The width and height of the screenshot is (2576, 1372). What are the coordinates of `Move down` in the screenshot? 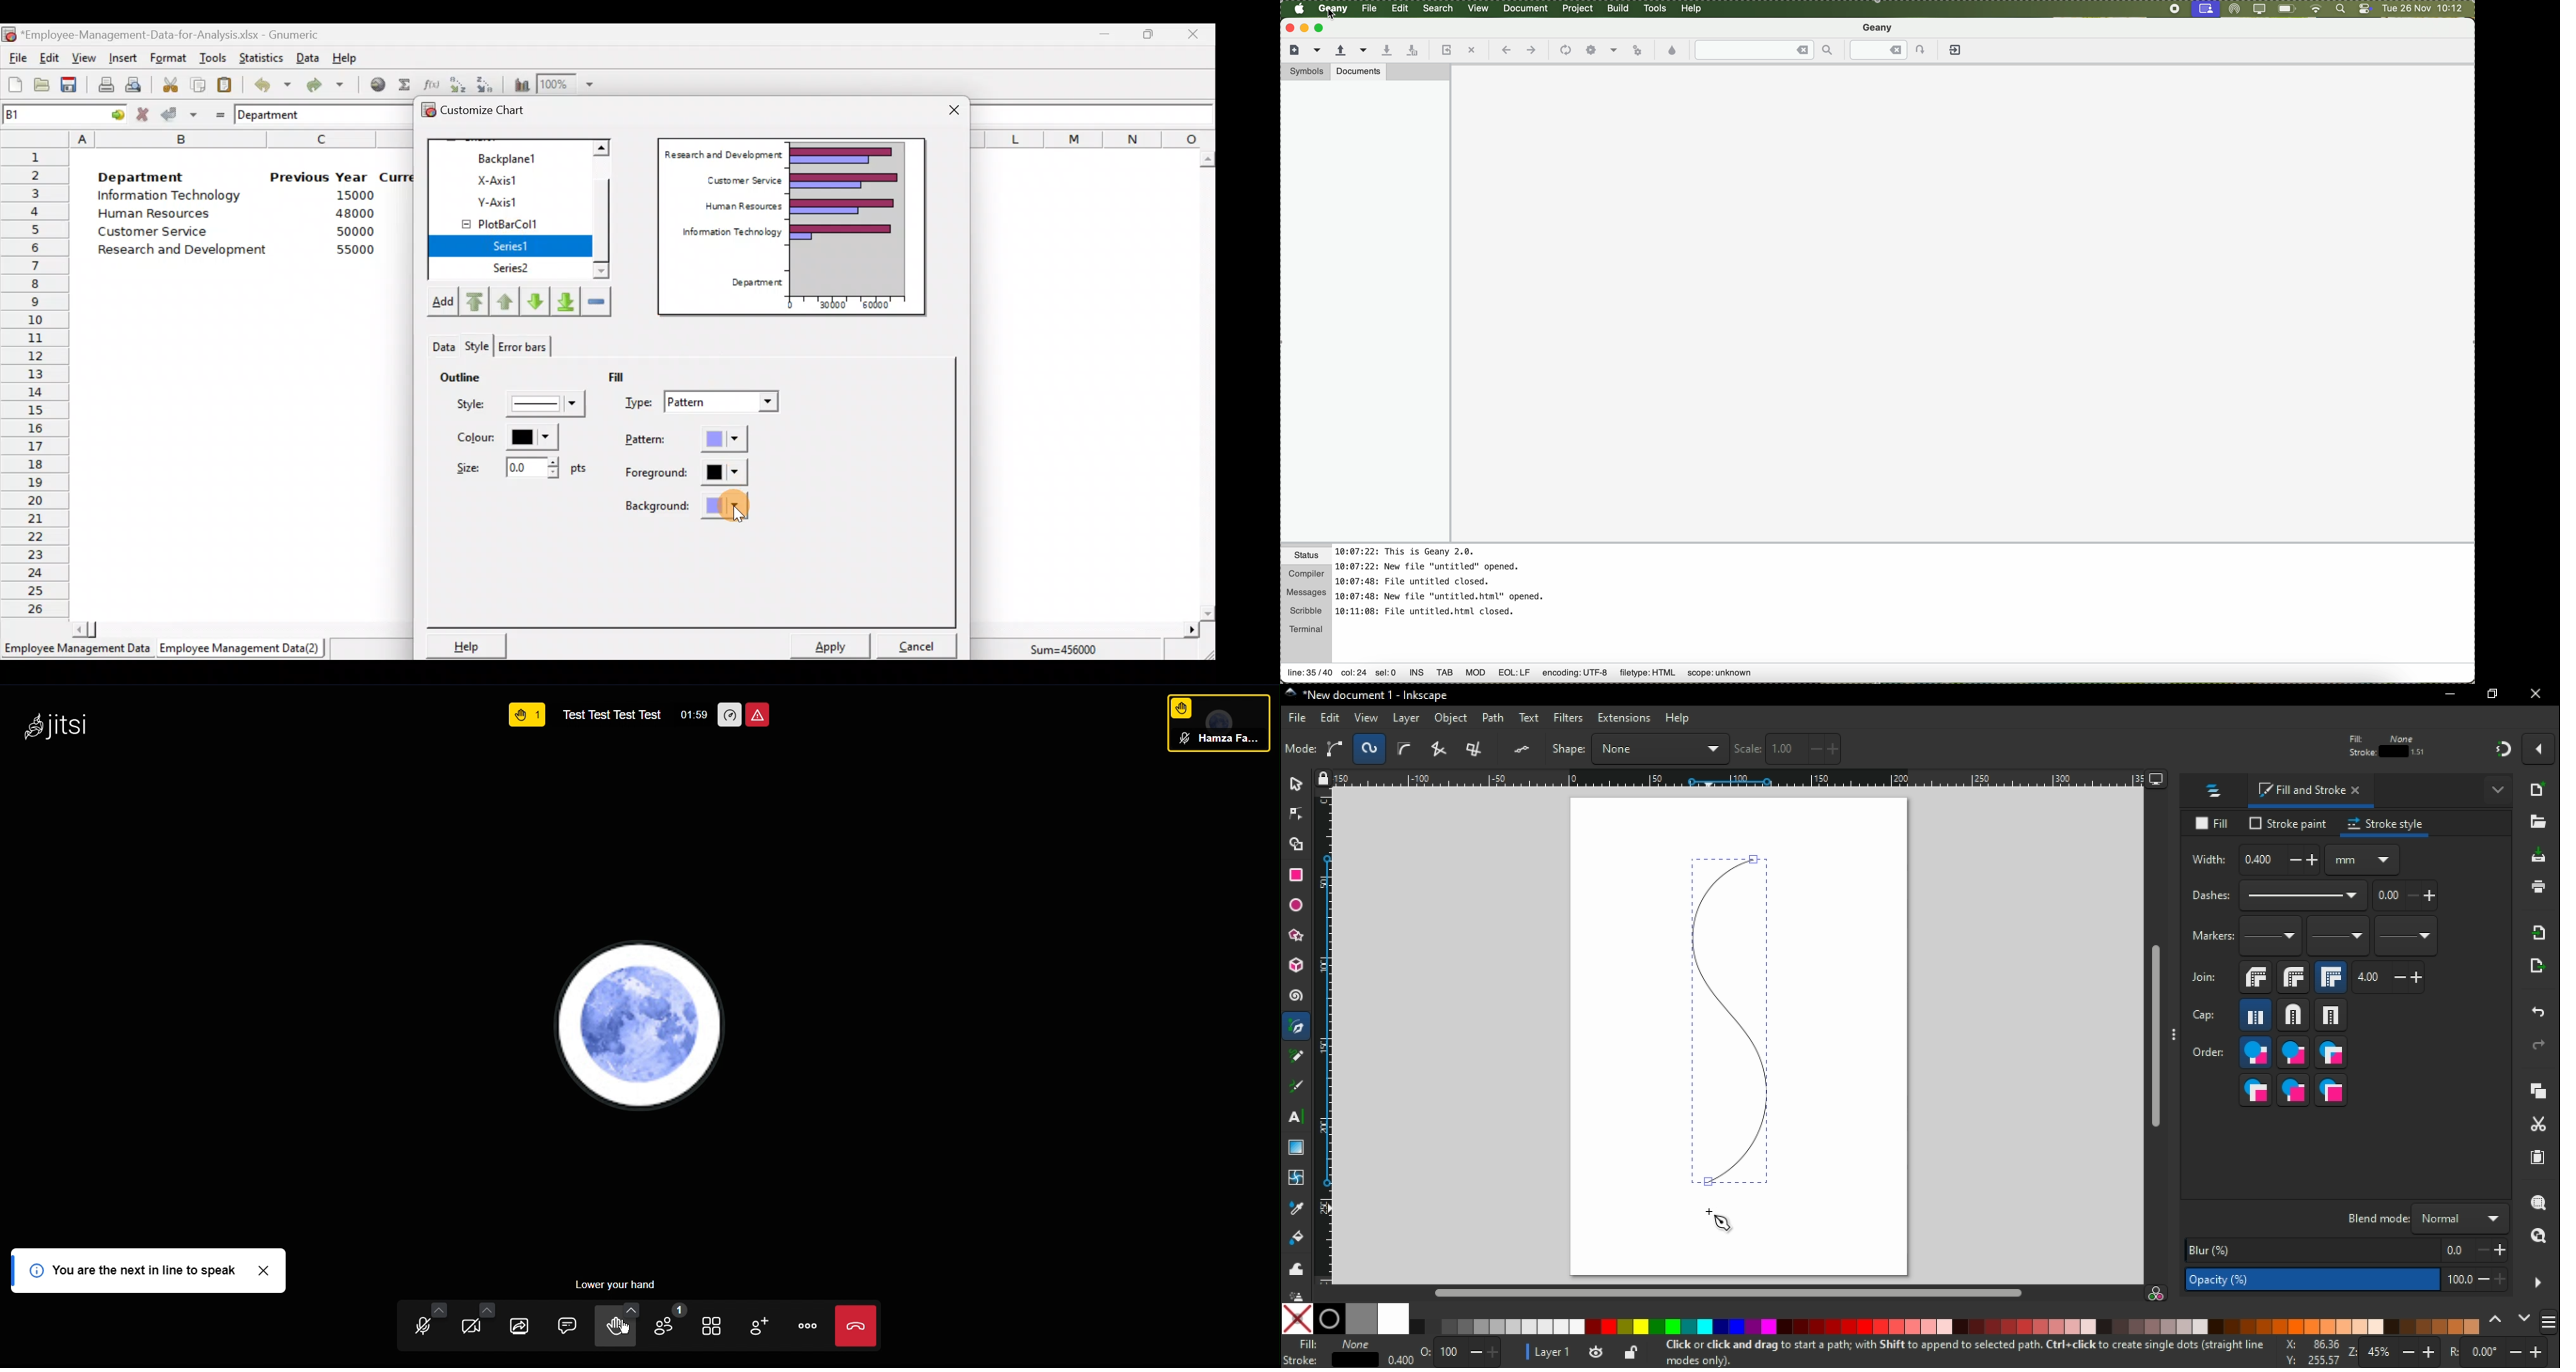 It's located at (535, 301).